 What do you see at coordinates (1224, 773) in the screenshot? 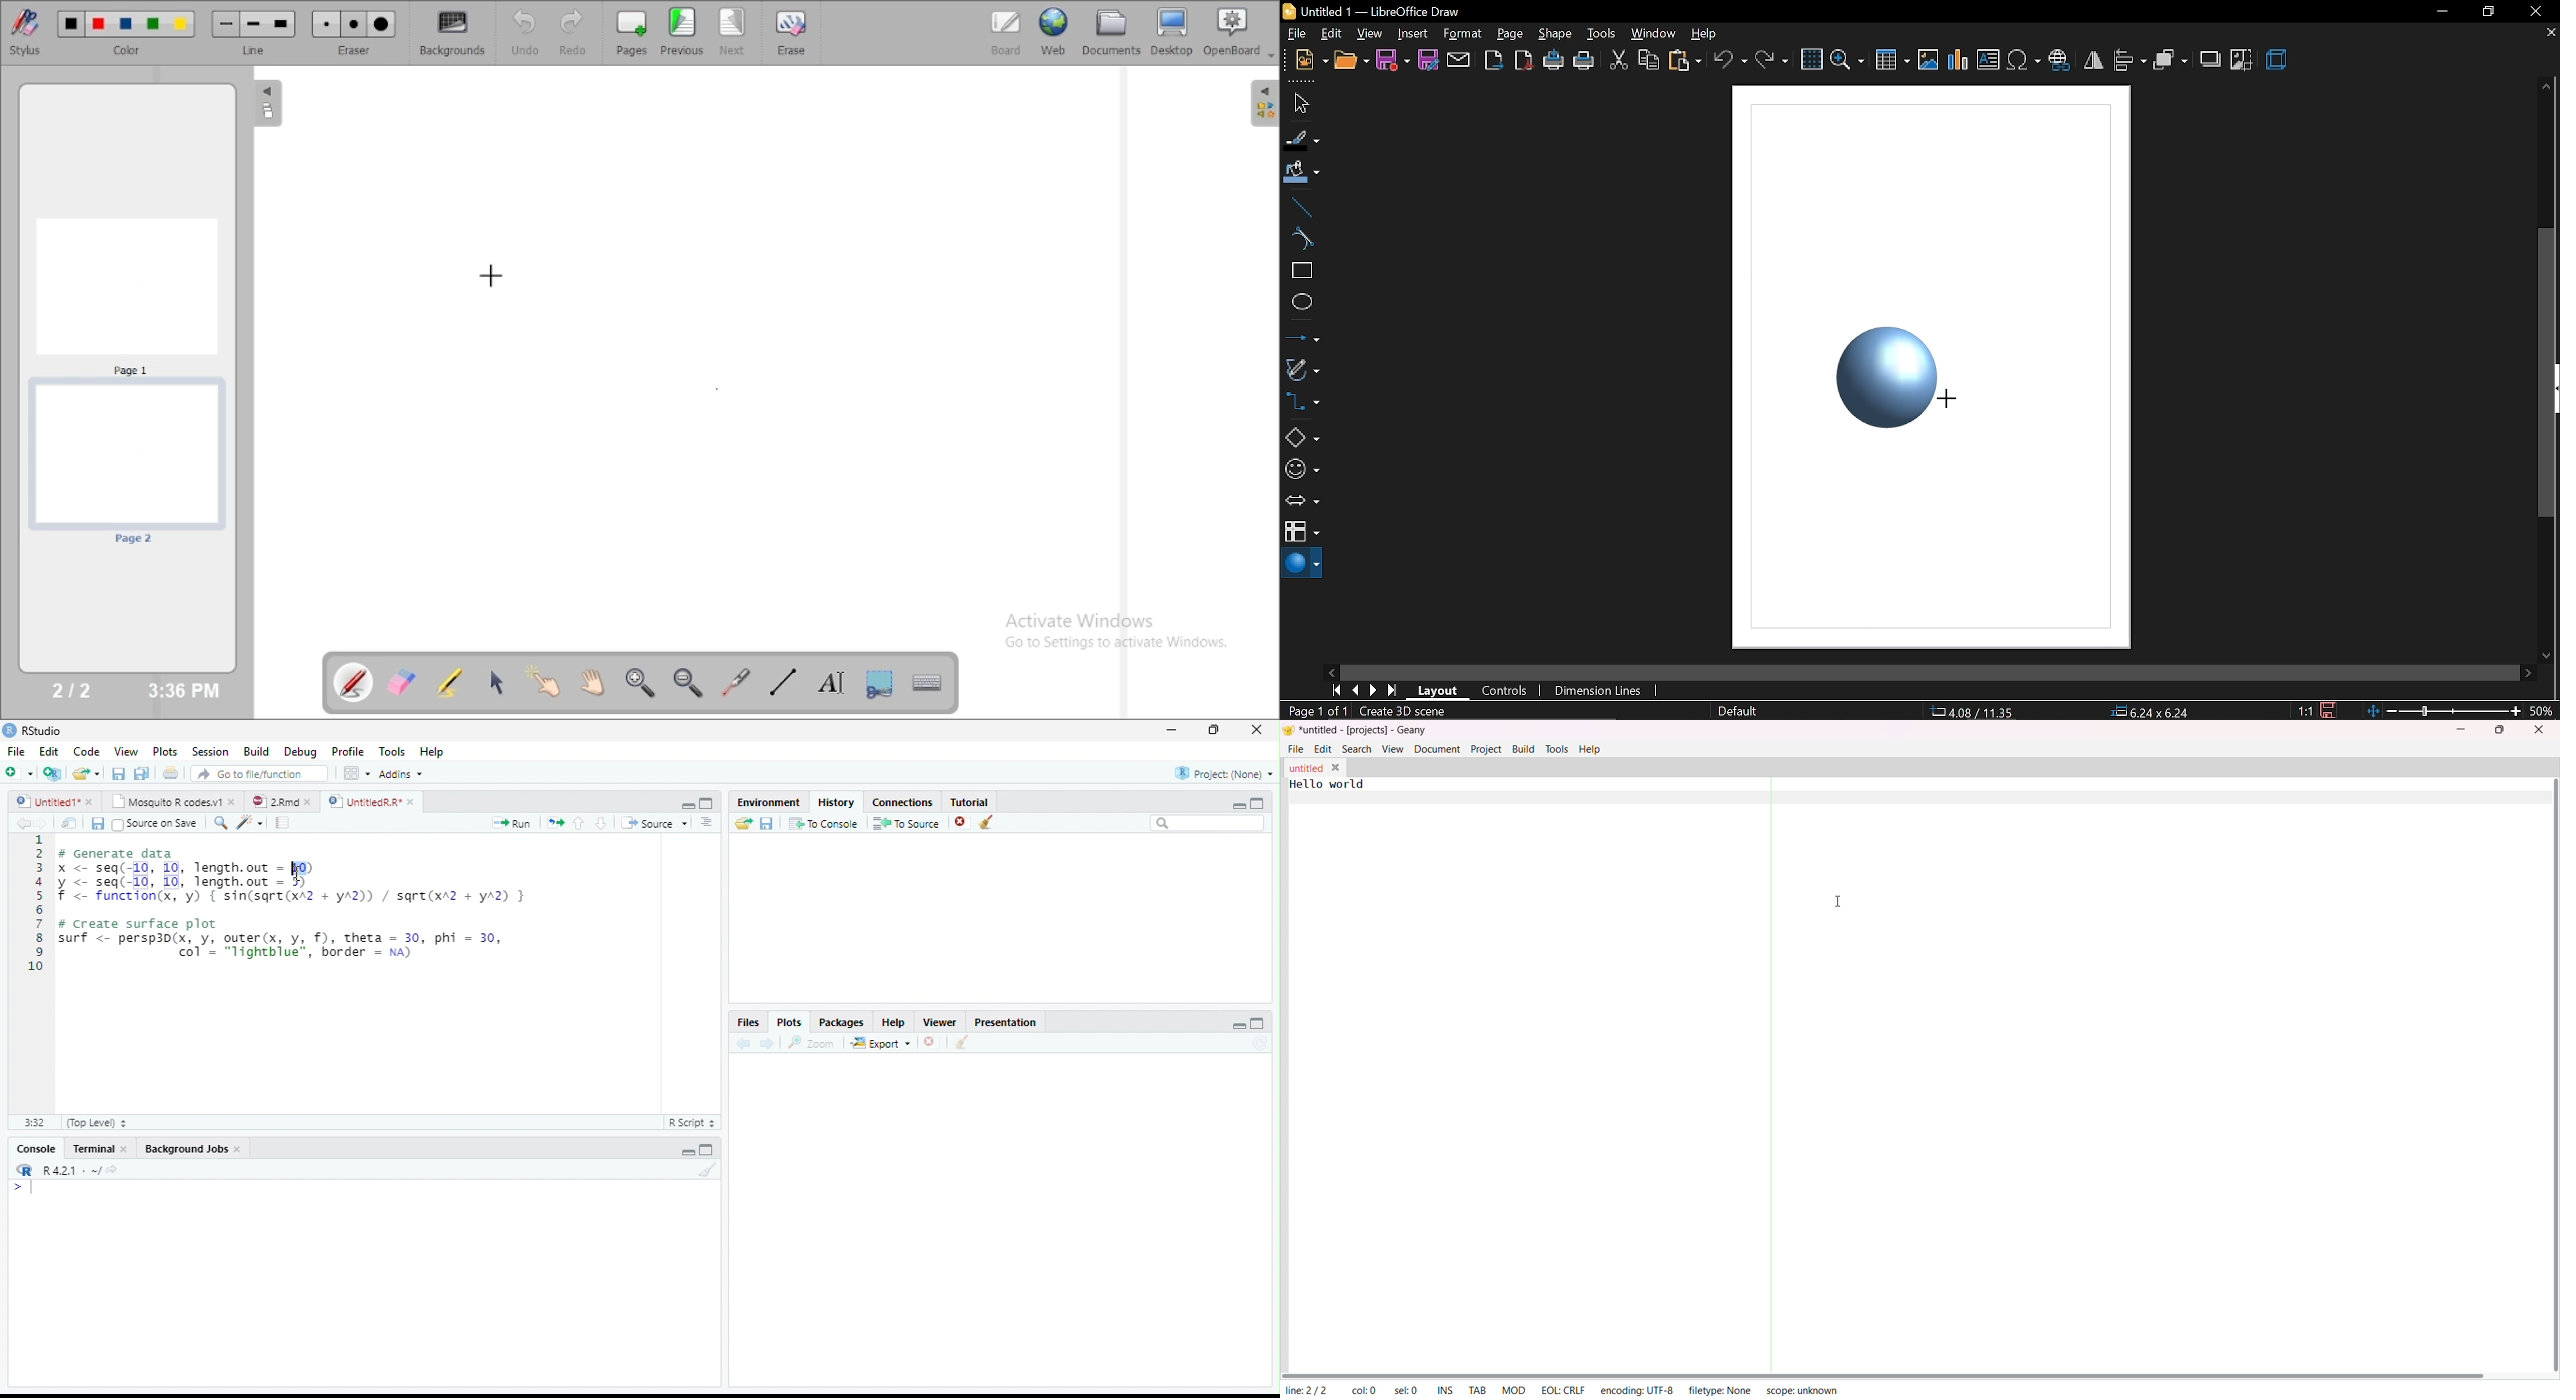
I see `Project: (None)` at bounding box center [1224, 773].